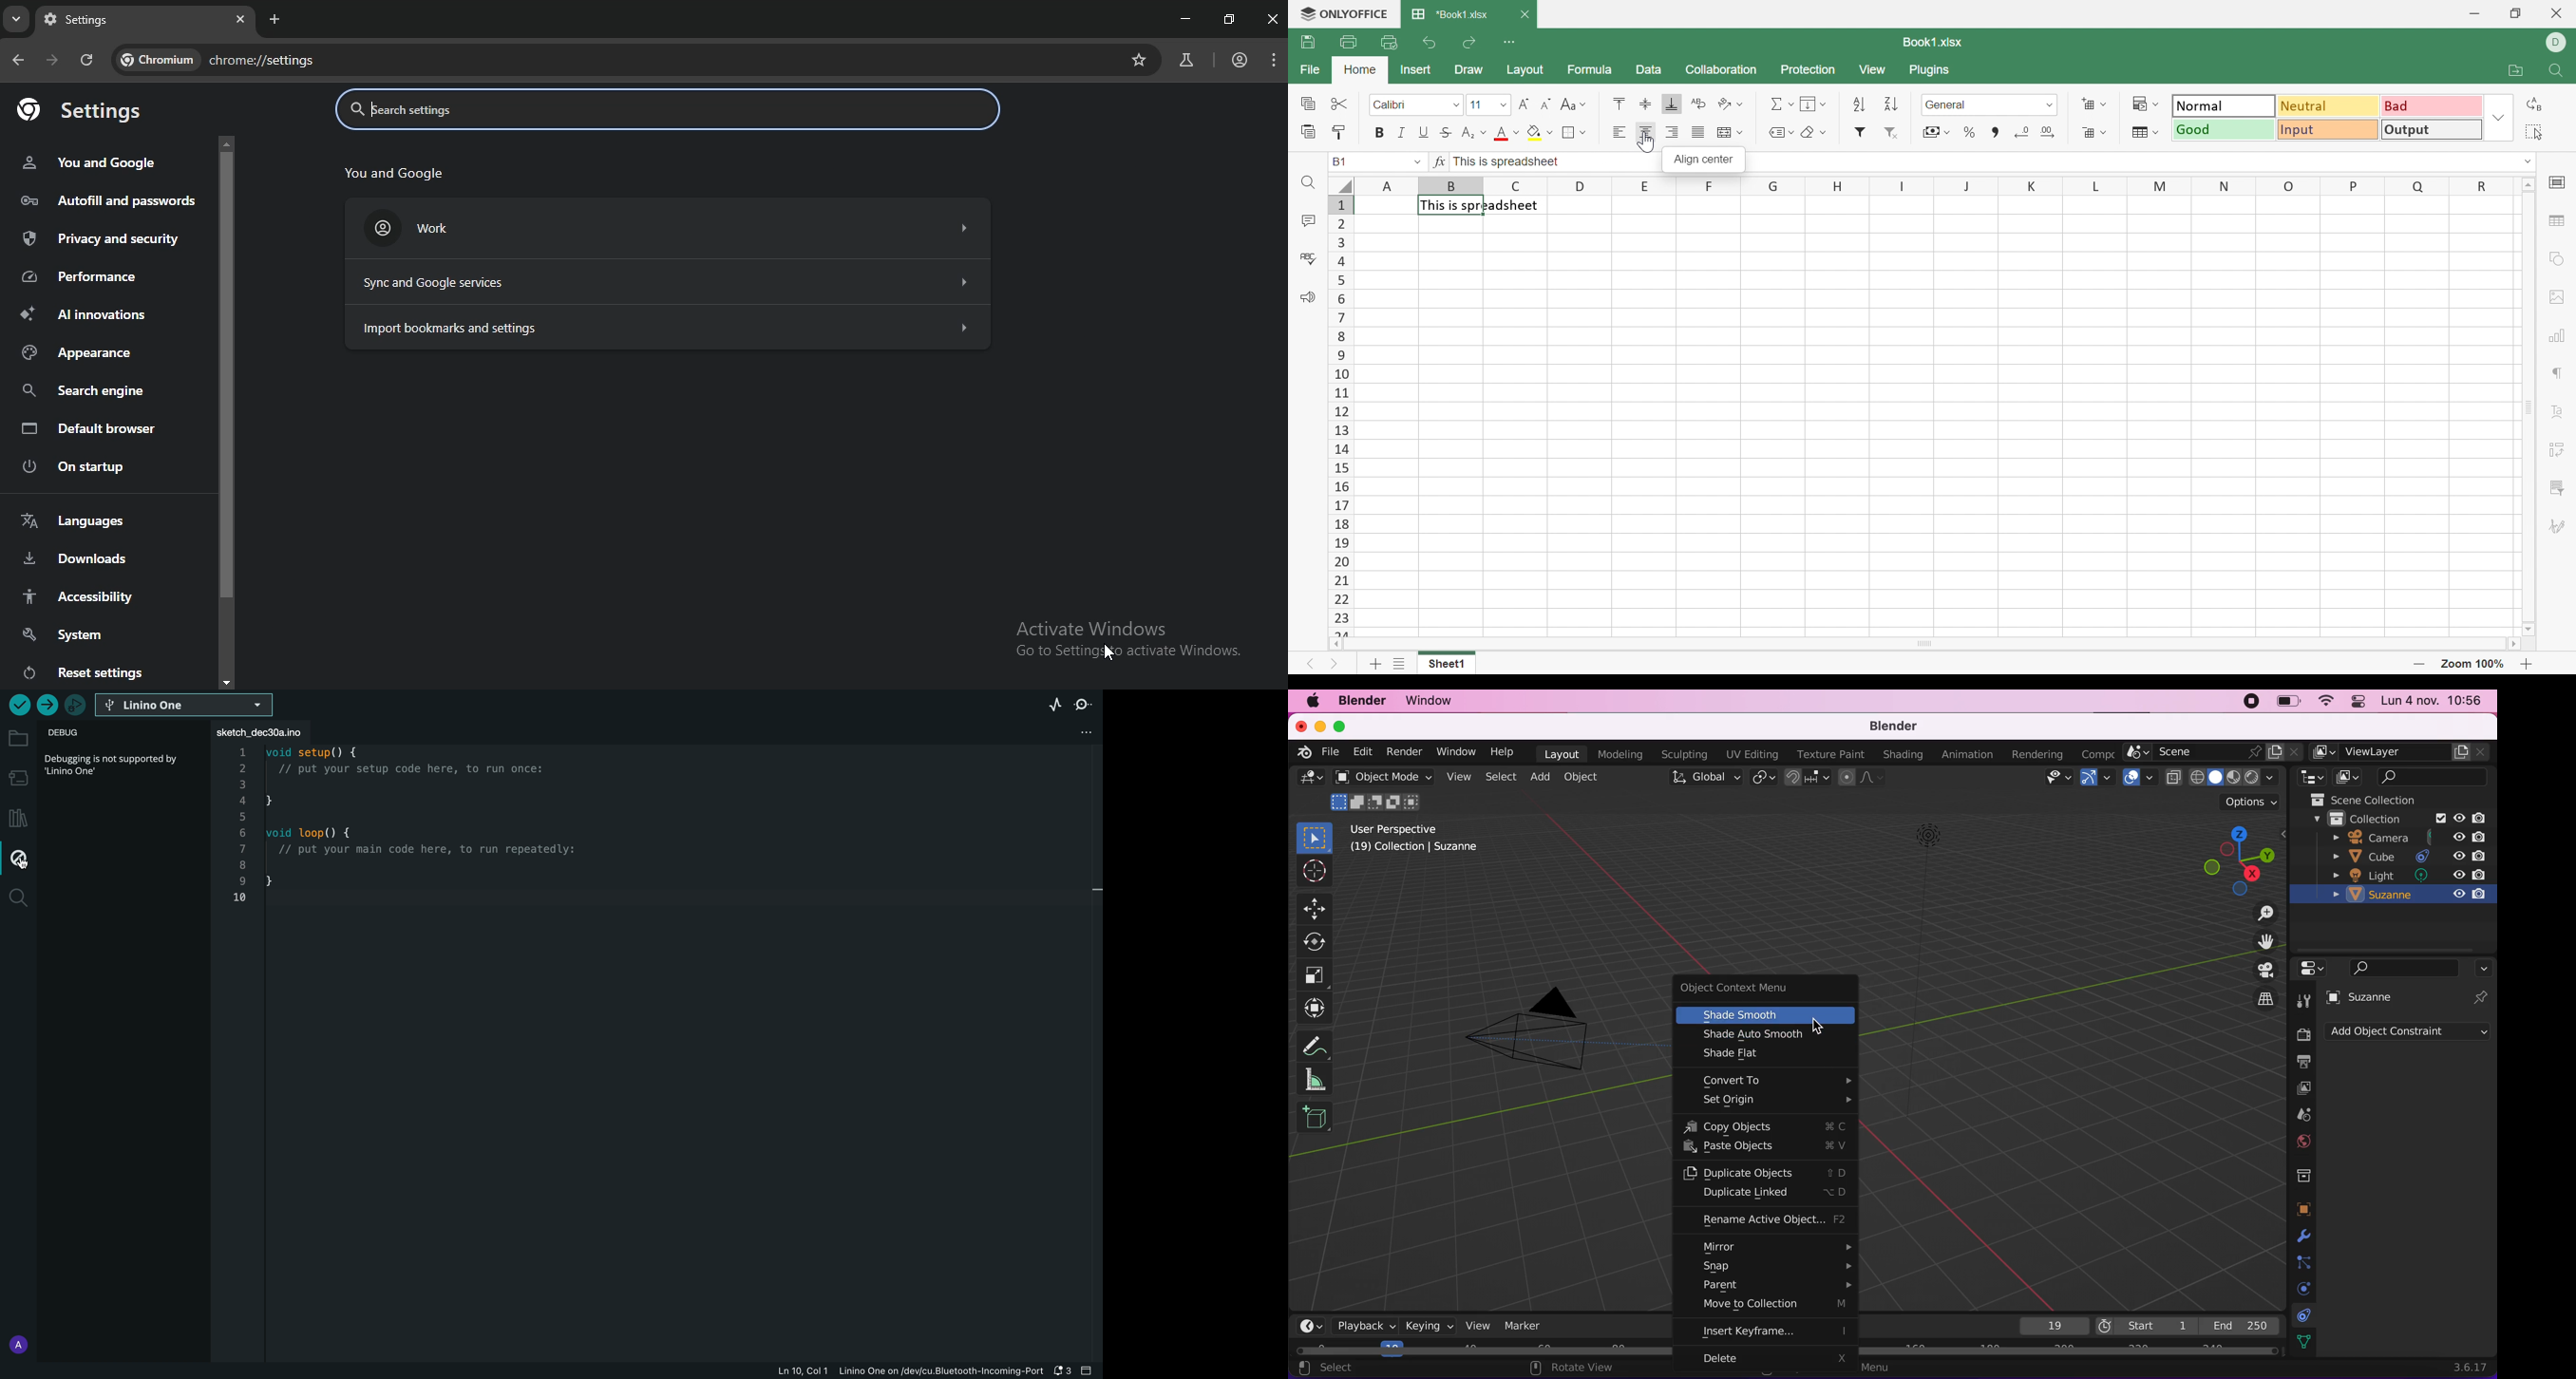  Describe the element at coordinates (1773, 1360) in the screenshot. I see `delete` at that location.